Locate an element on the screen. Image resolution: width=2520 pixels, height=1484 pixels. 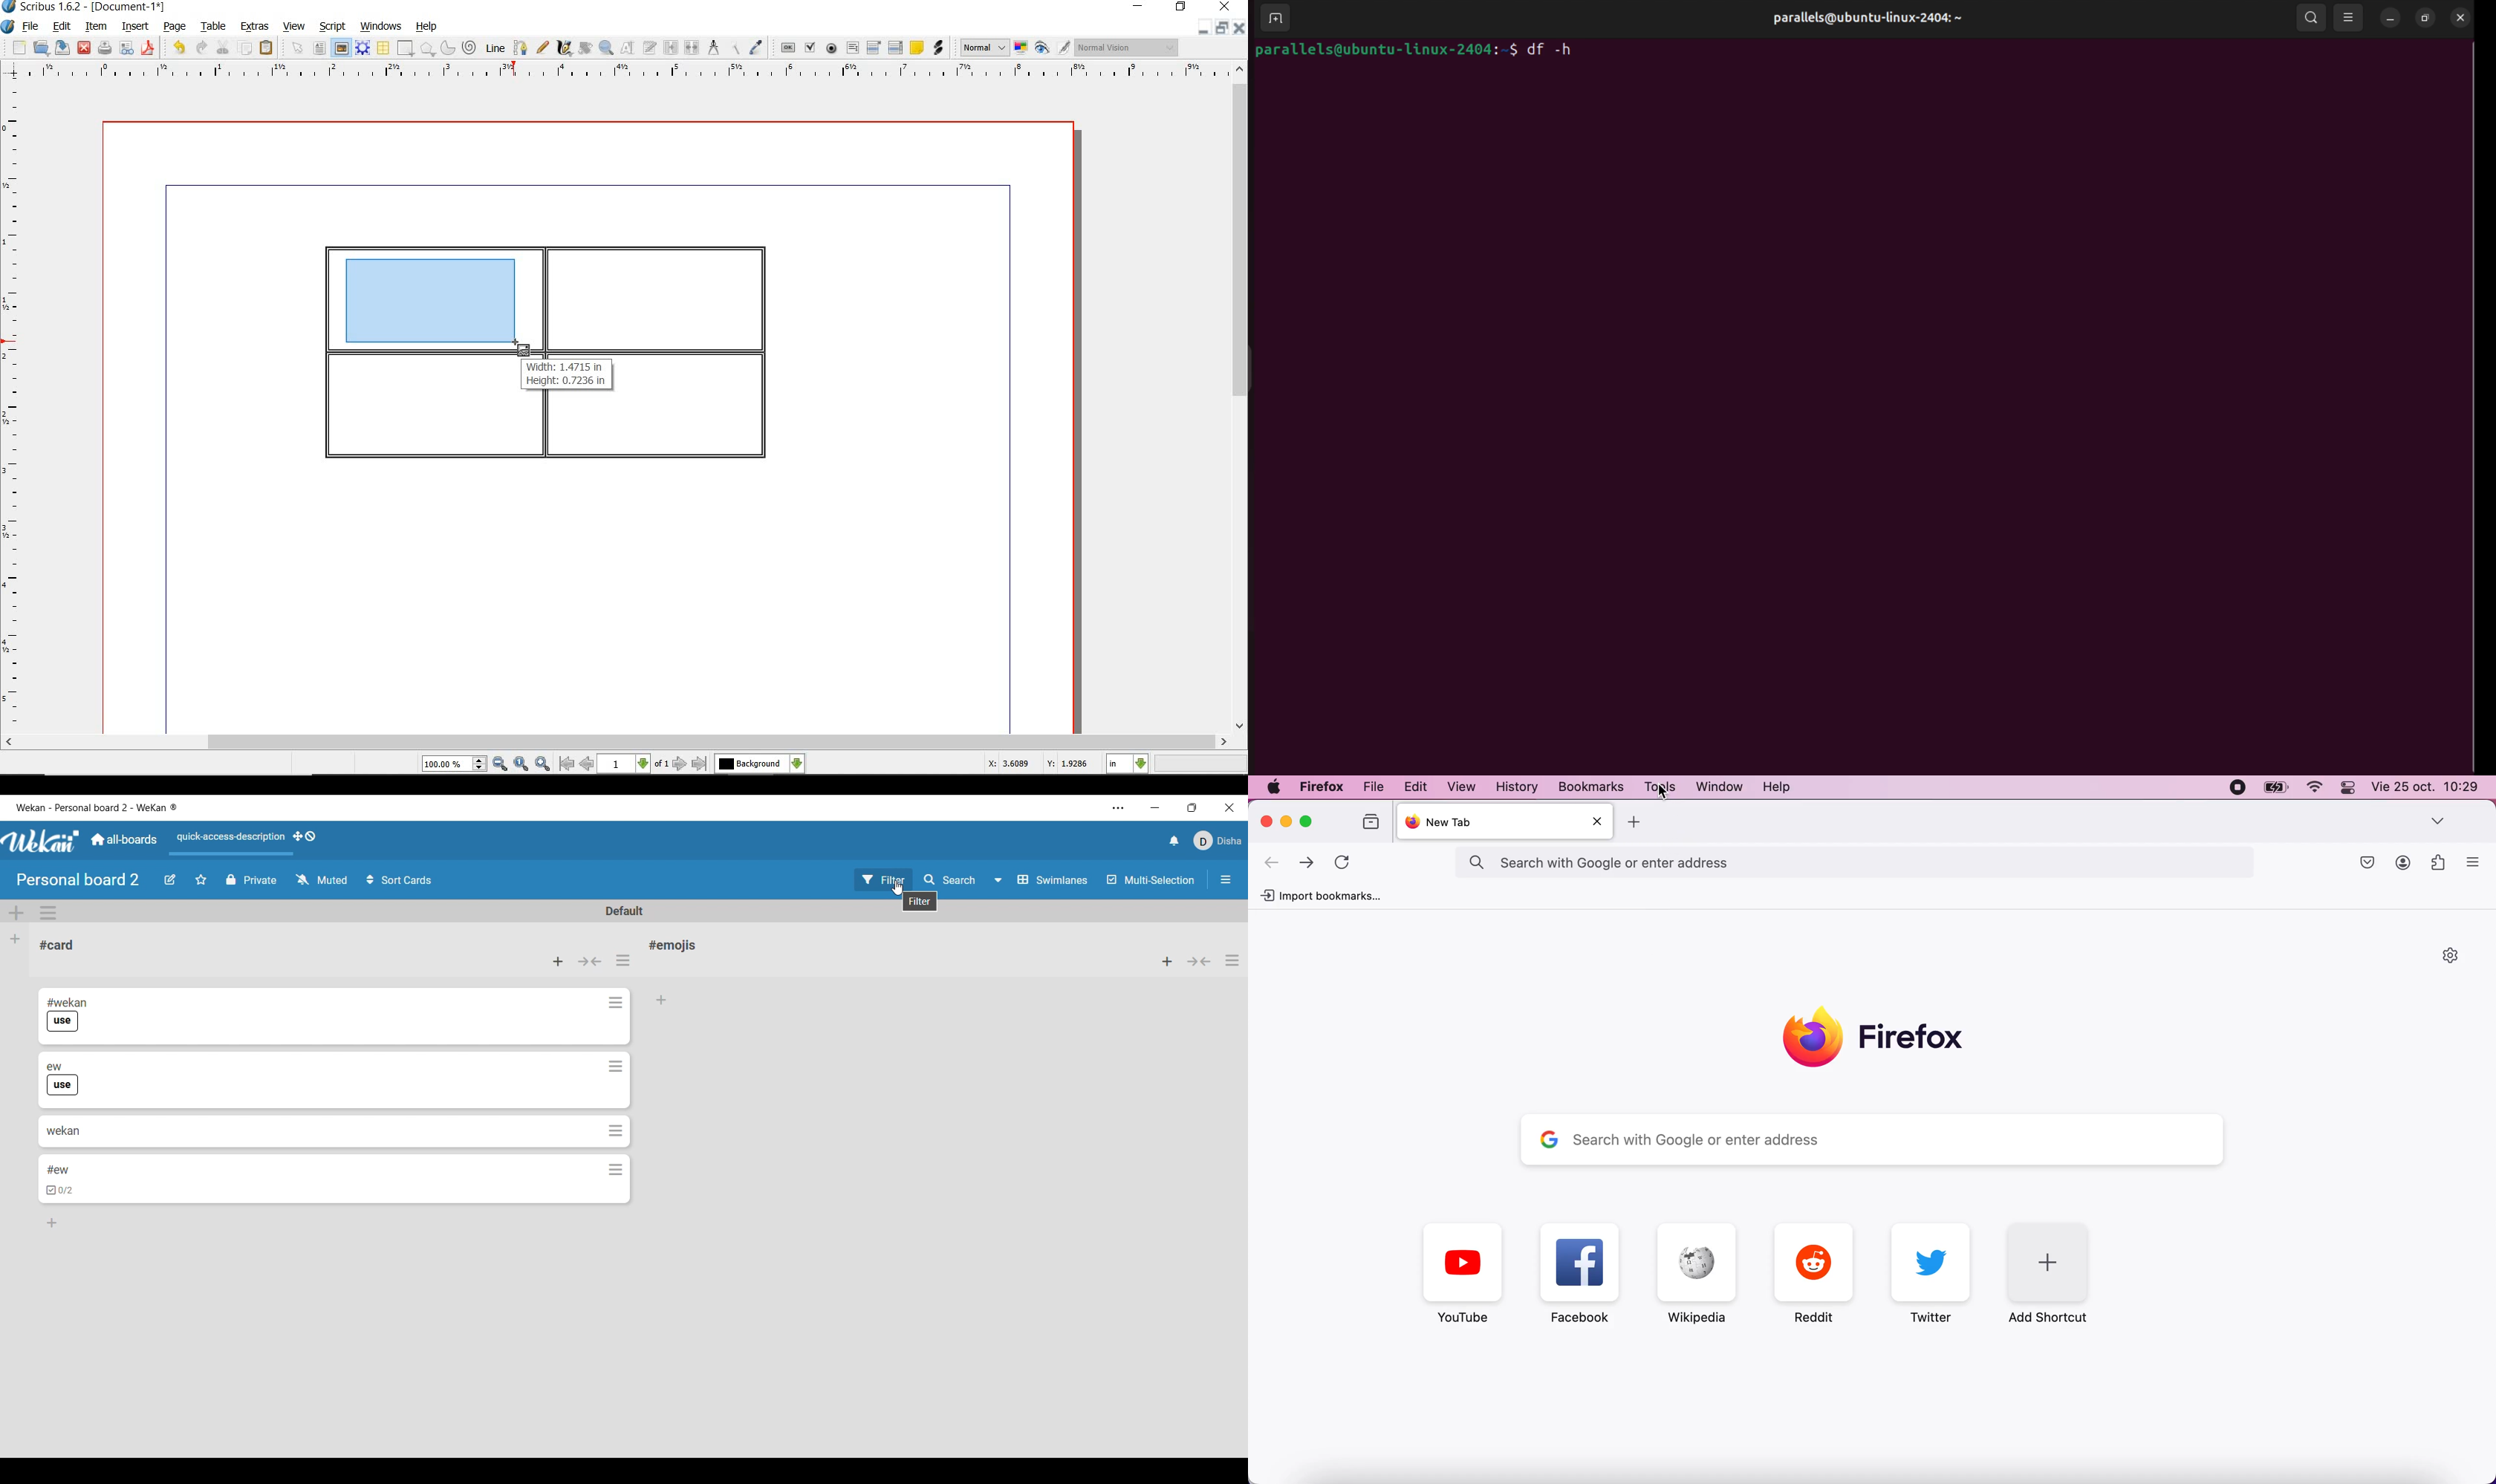
print is located at coordinates (103, 48).